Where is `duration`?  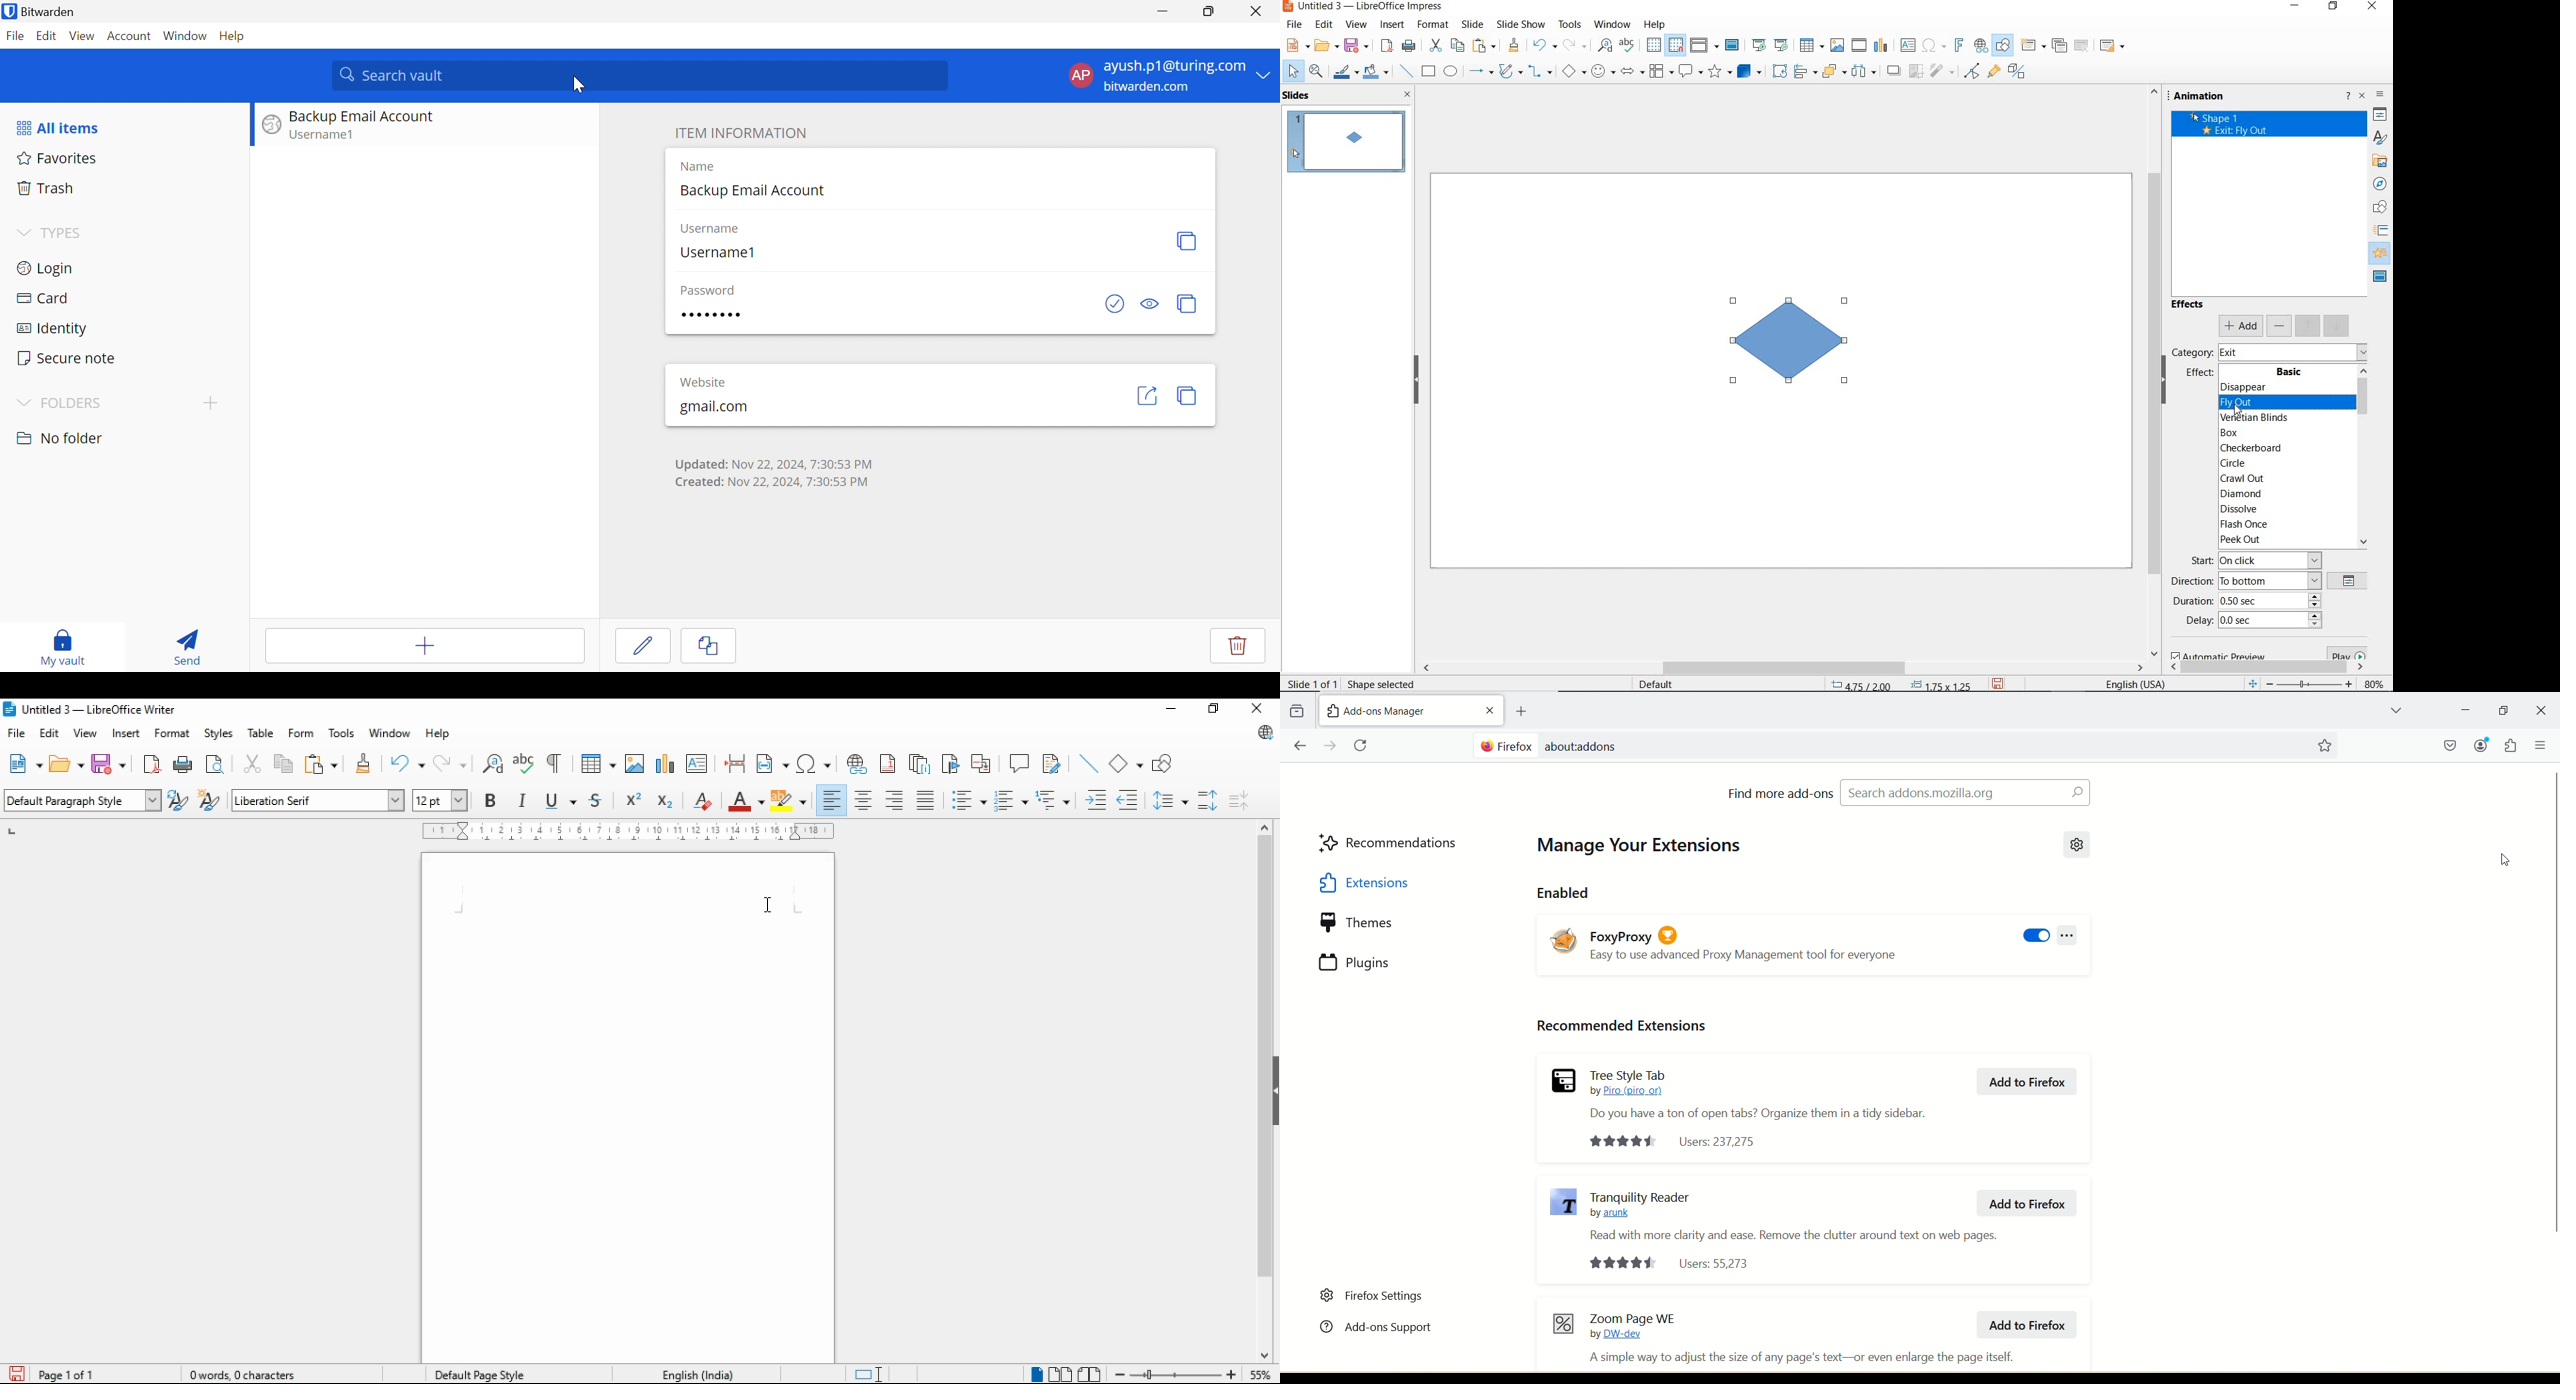
duration is located at coordinates (2248, 601).